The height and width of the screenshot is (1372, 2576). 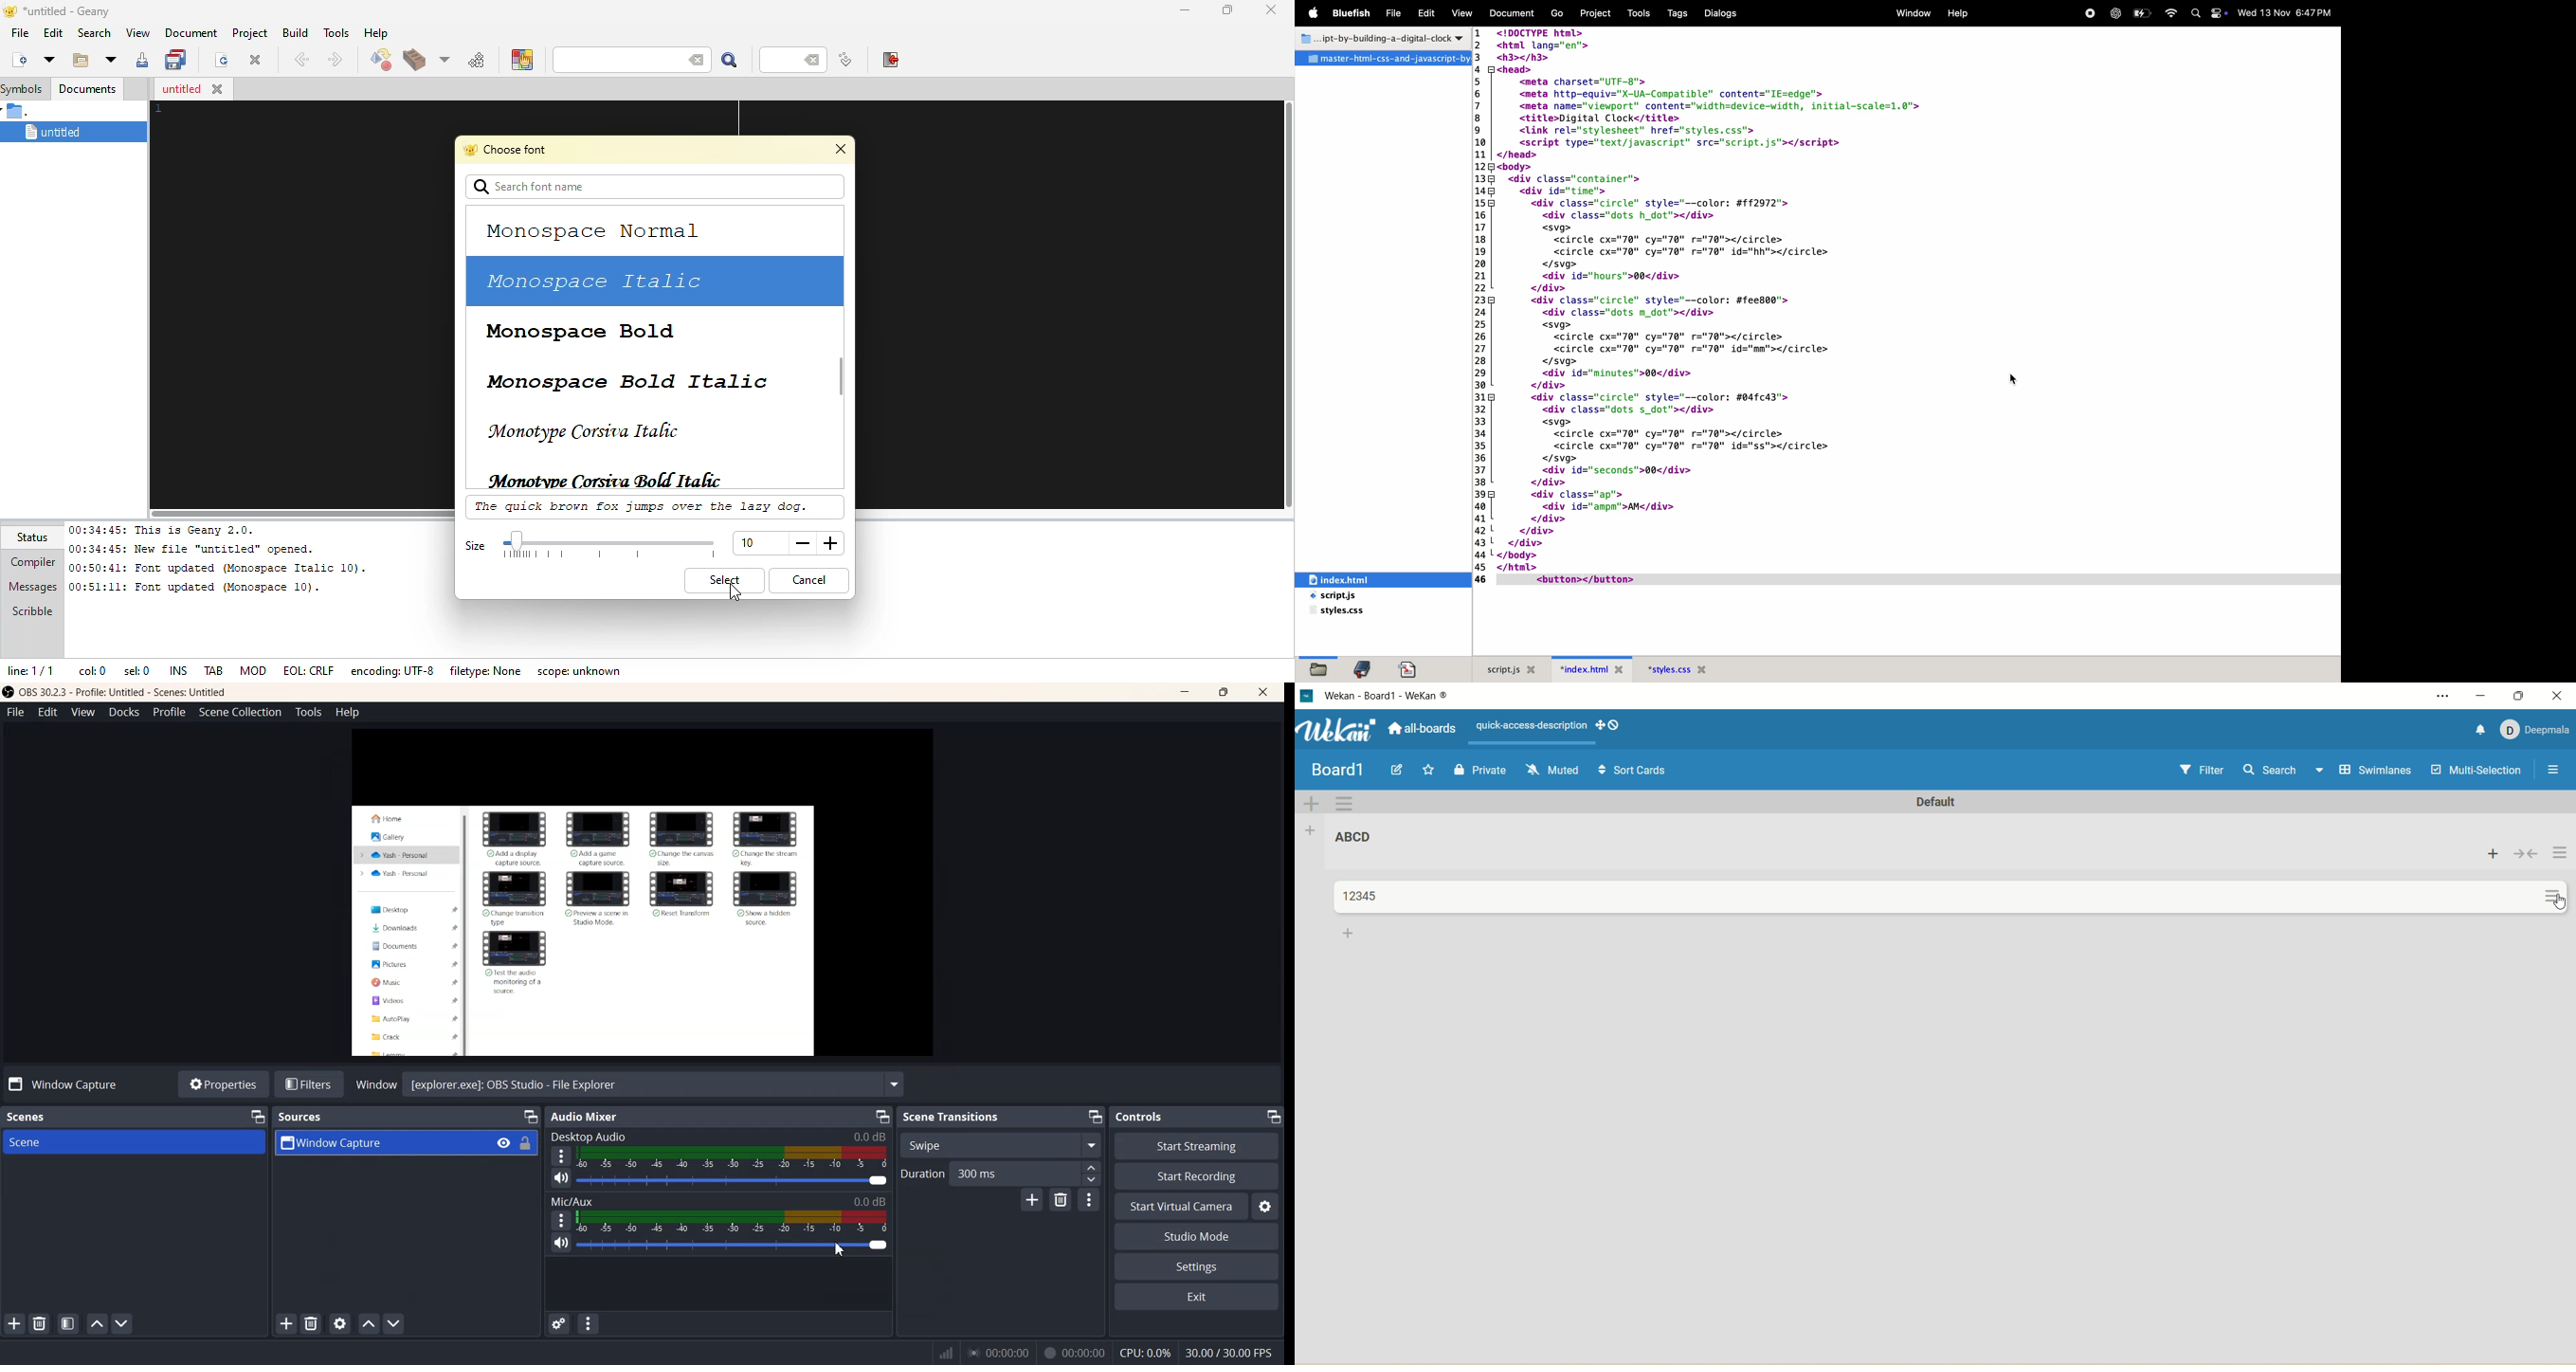 What do you see at coordinates (2482, 697) in the screenshot?
I see `minimize` at bounding box center [2482, 697].